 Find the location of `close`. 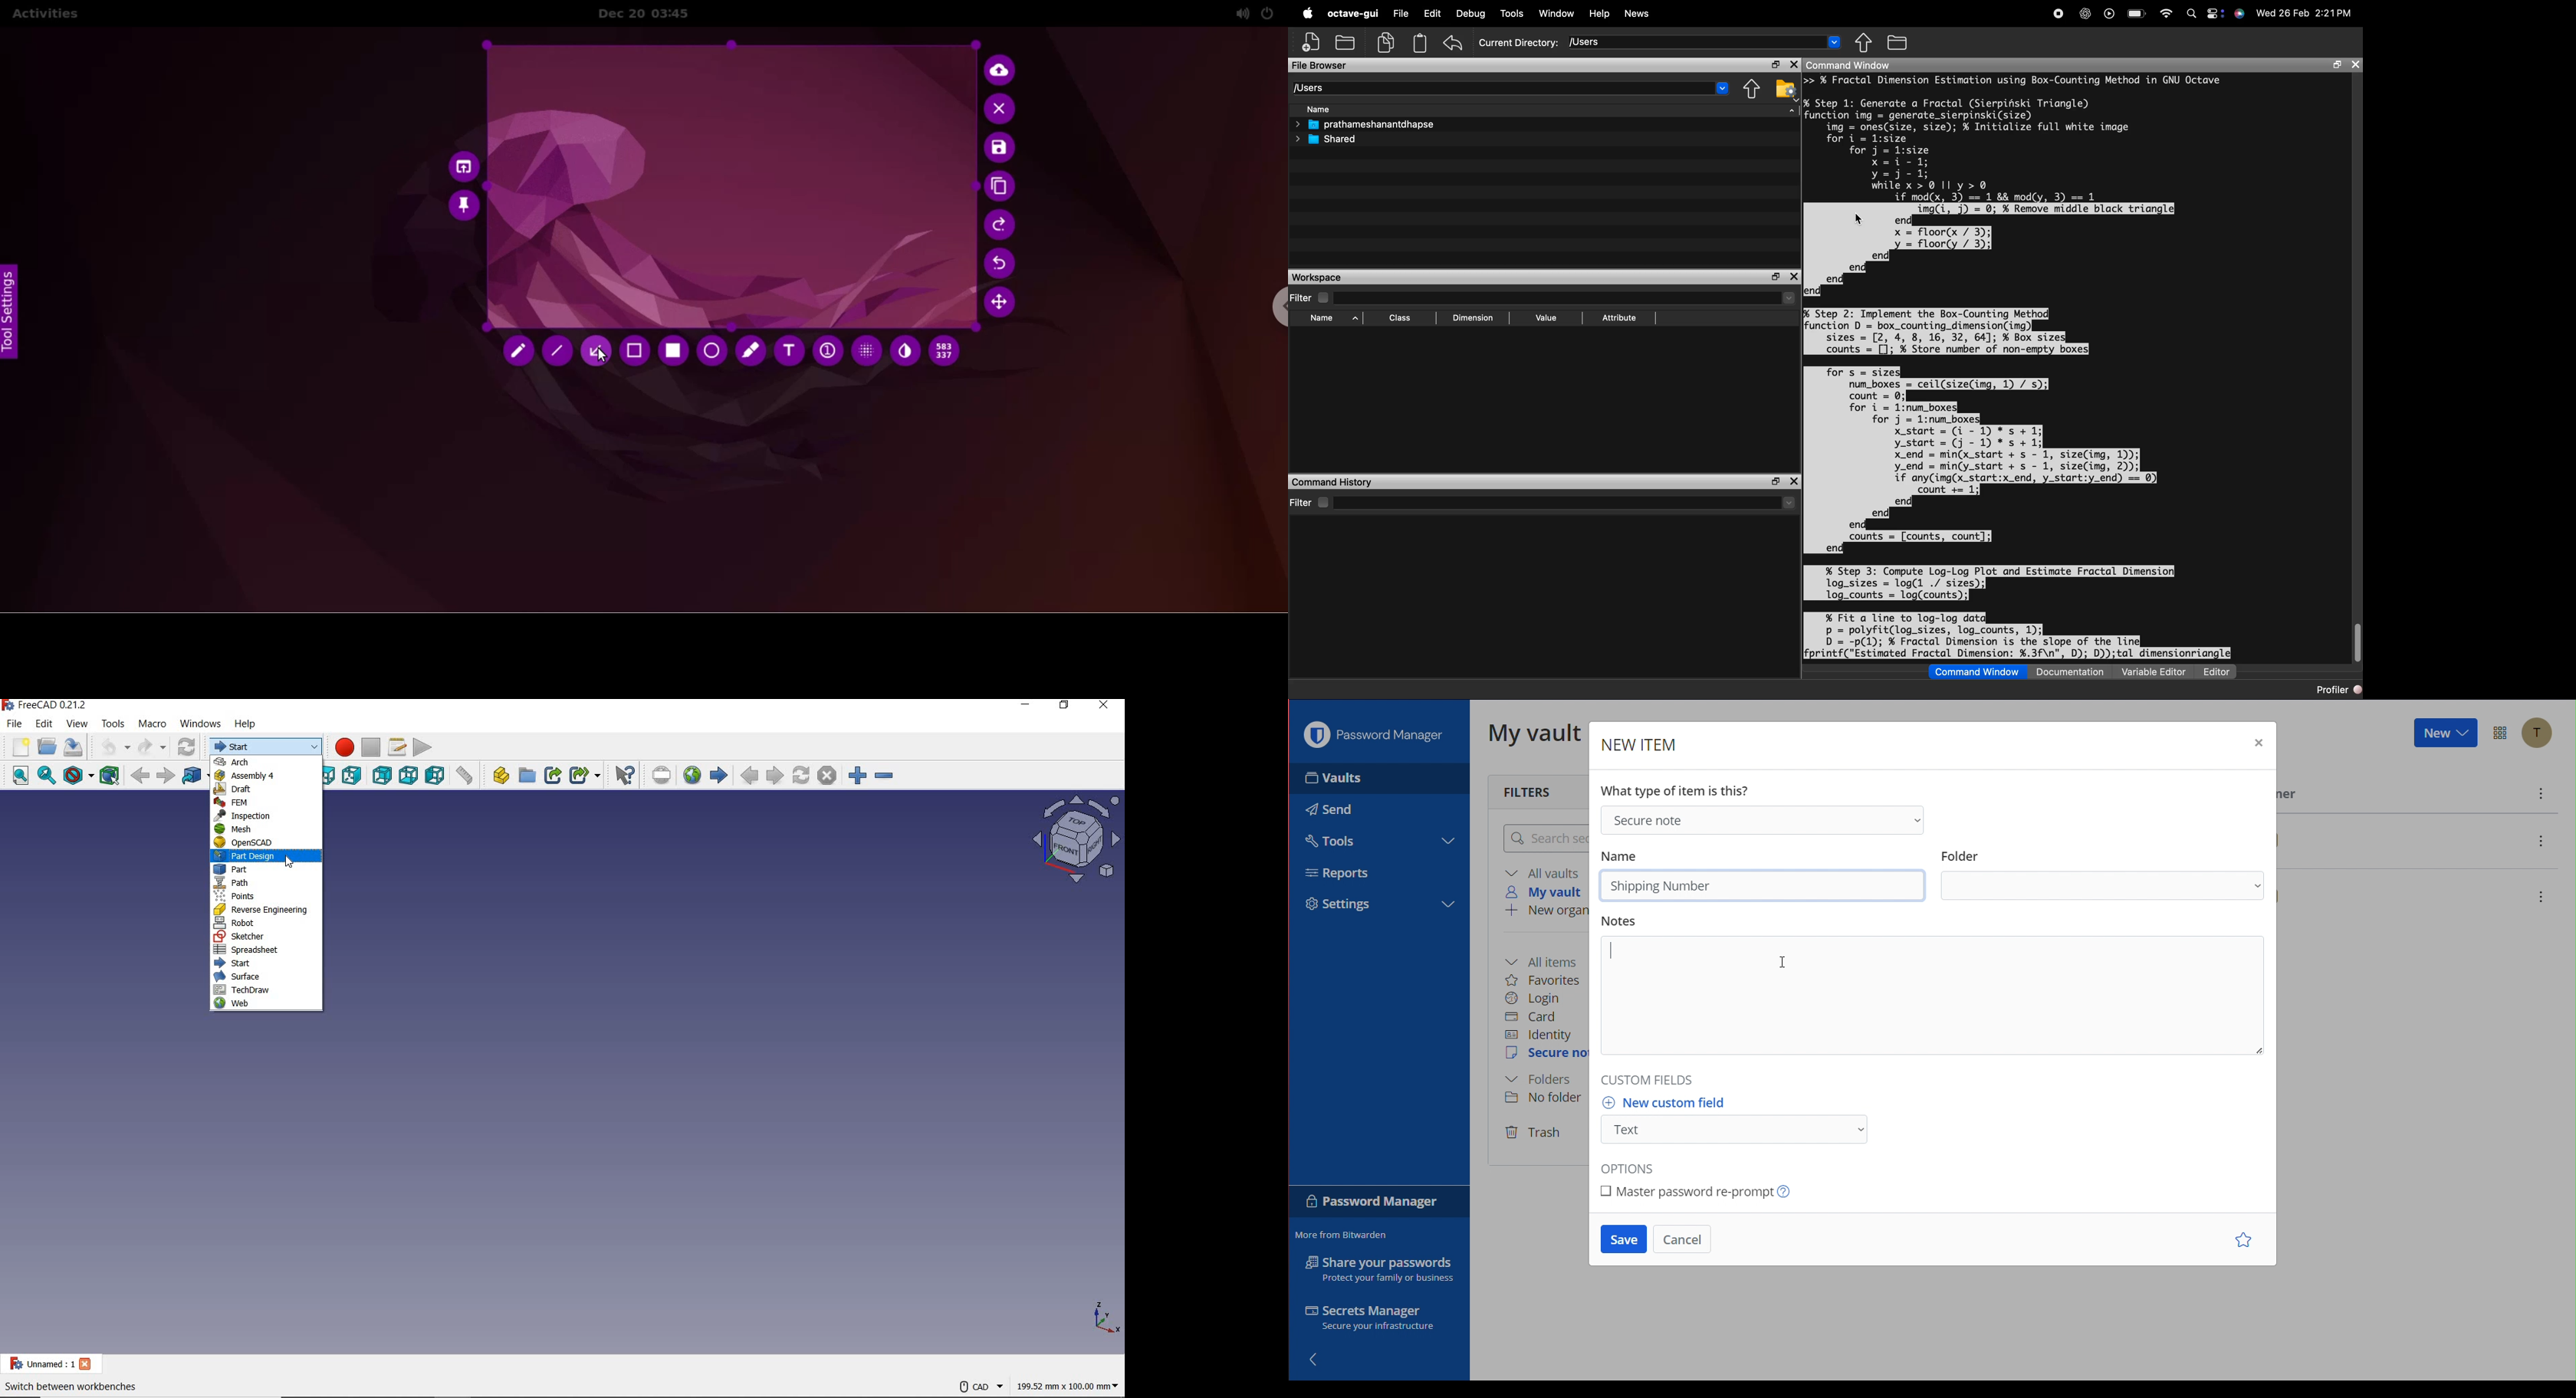

close is located at coordinates (1793, 64).